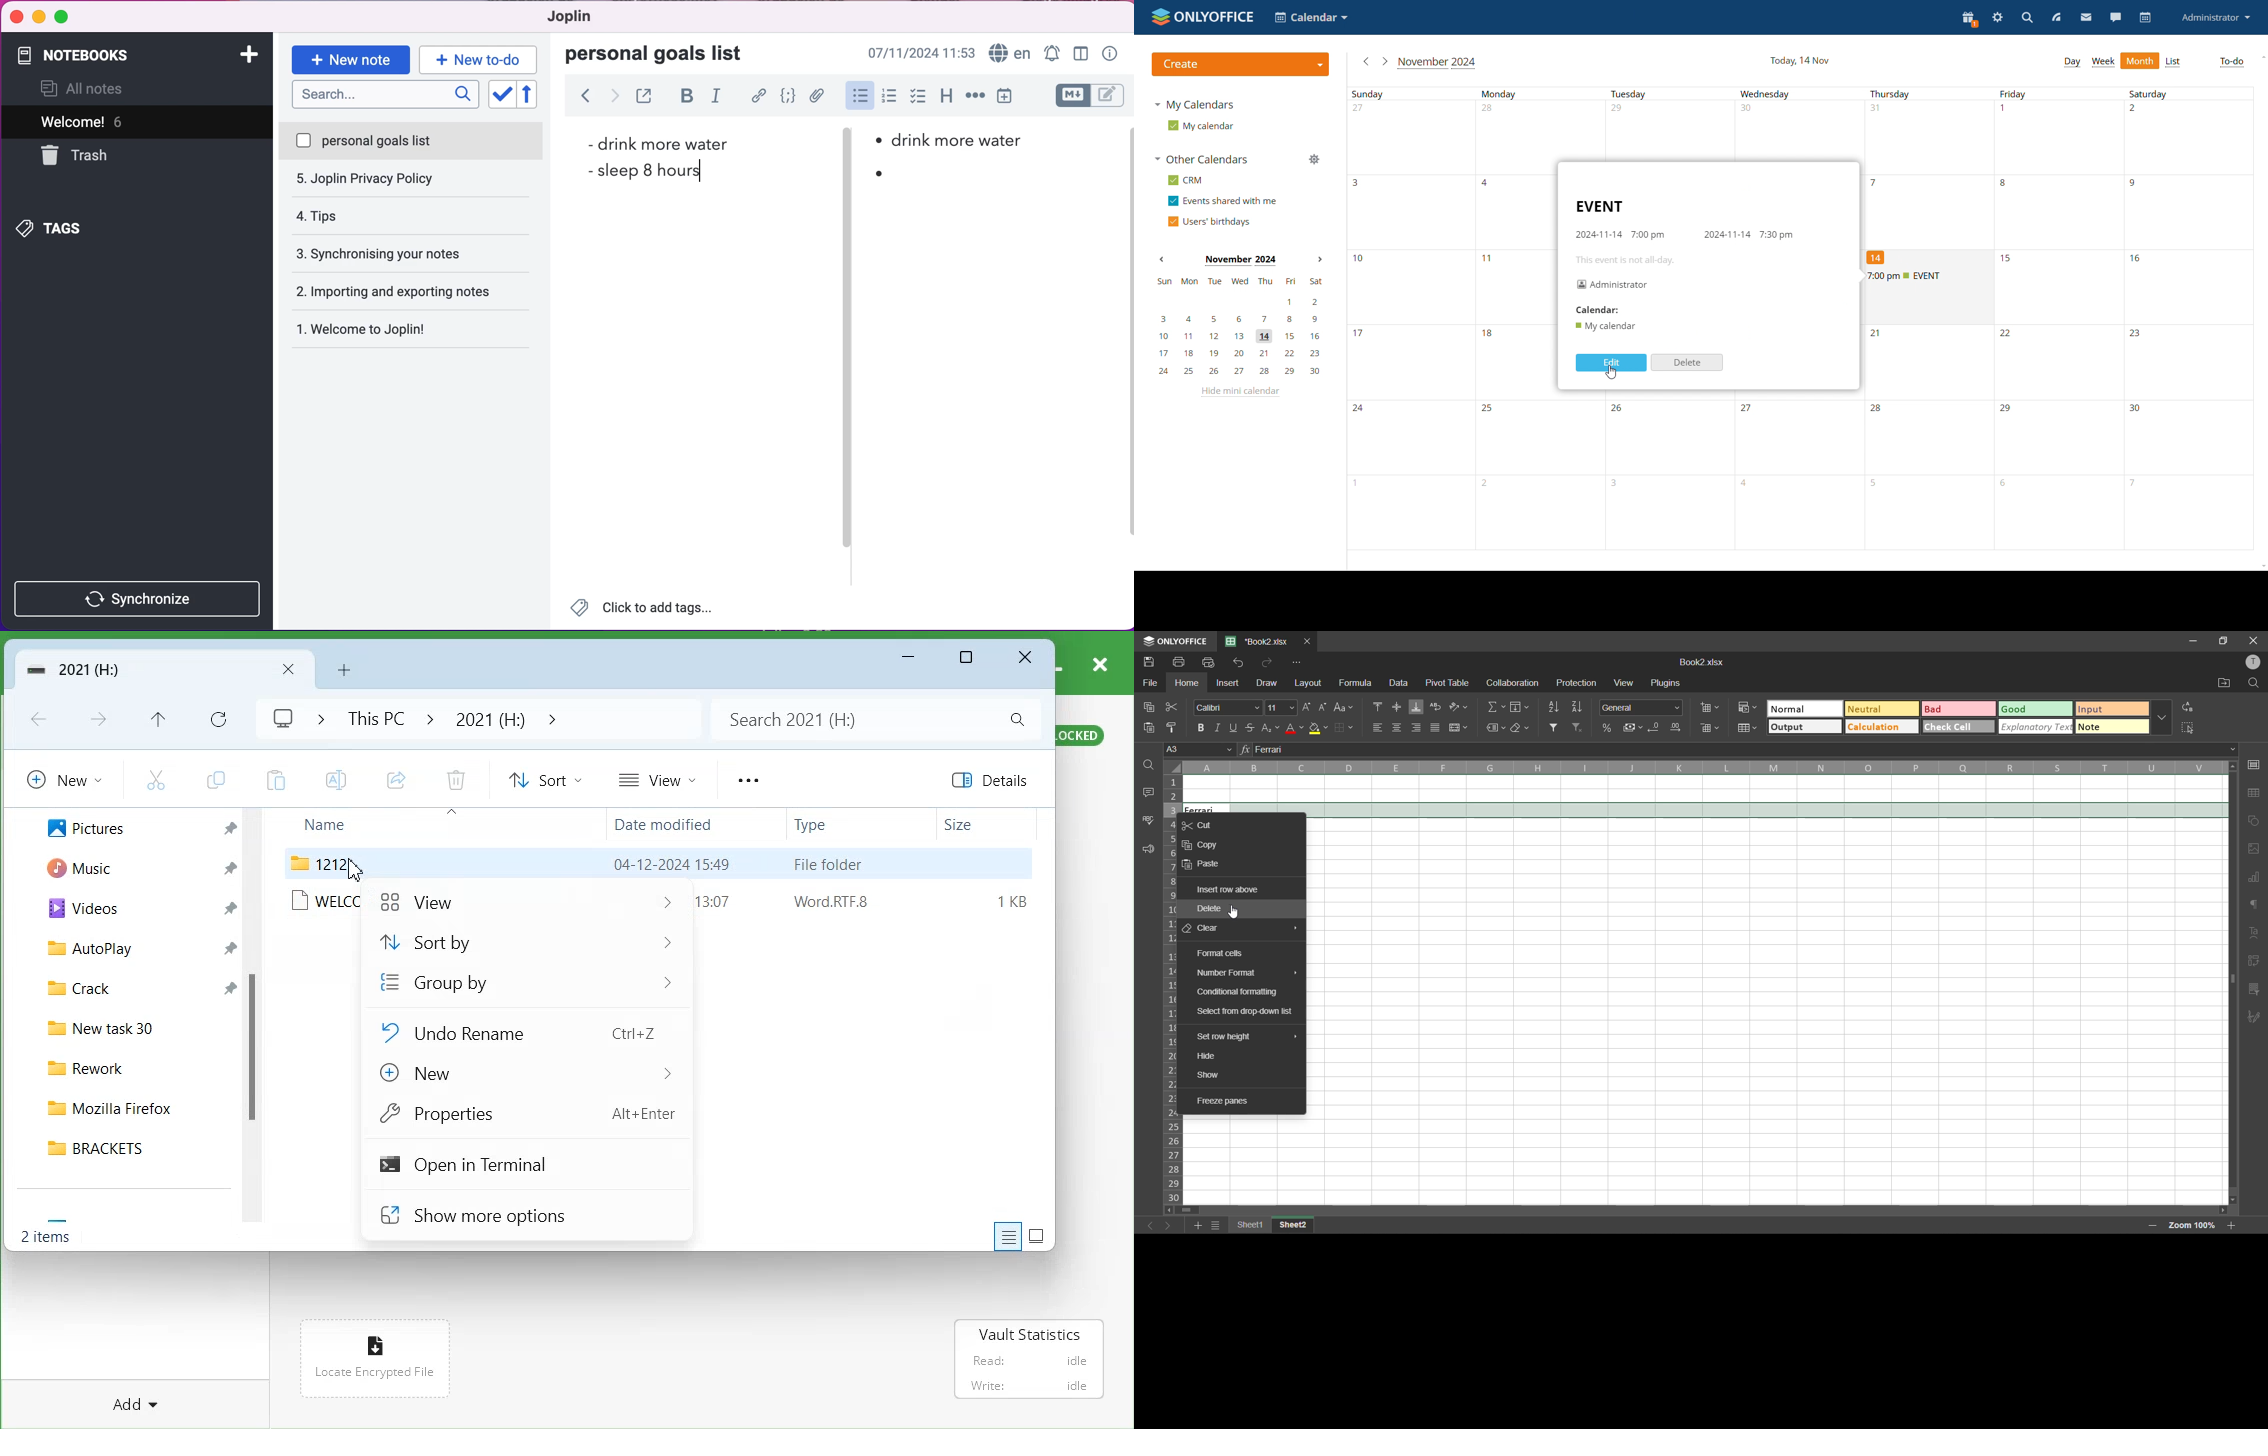 Image resolution: width=2268 pixels, height=1456 pixels. Describe the element at coordinates (2261, 57) in the screenshot. I see `scroll up` at that location.